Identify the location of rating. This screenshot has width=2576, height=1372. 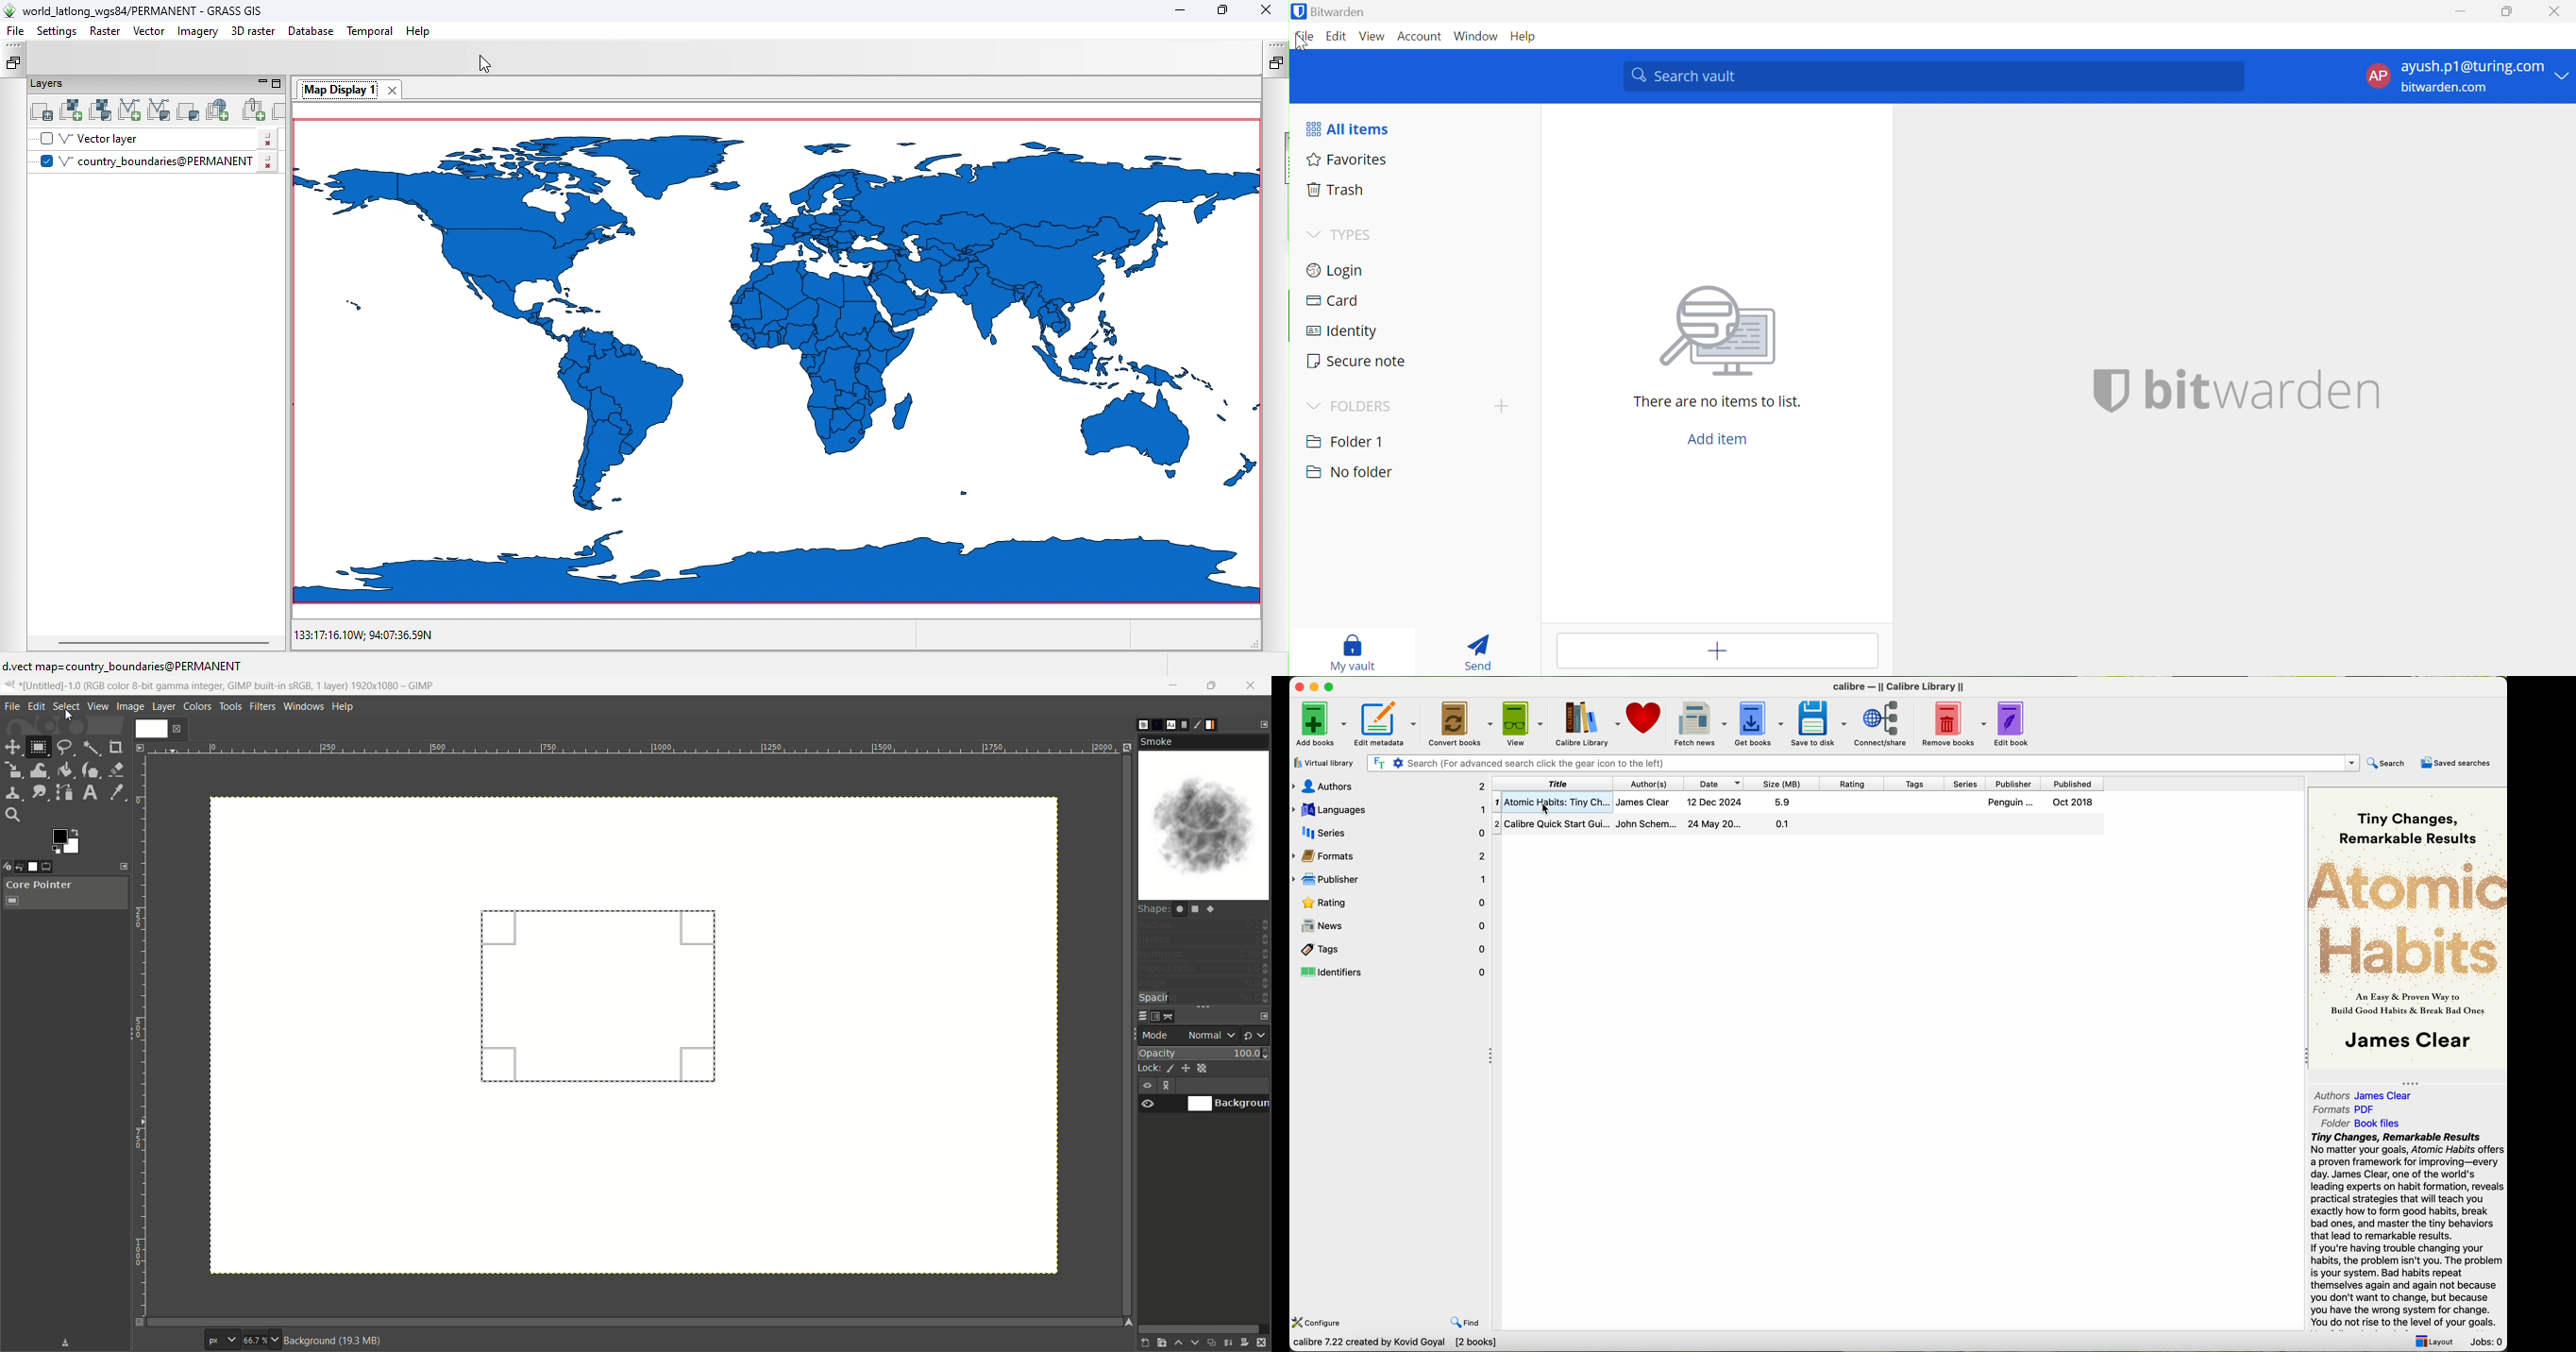
(1390, 901).